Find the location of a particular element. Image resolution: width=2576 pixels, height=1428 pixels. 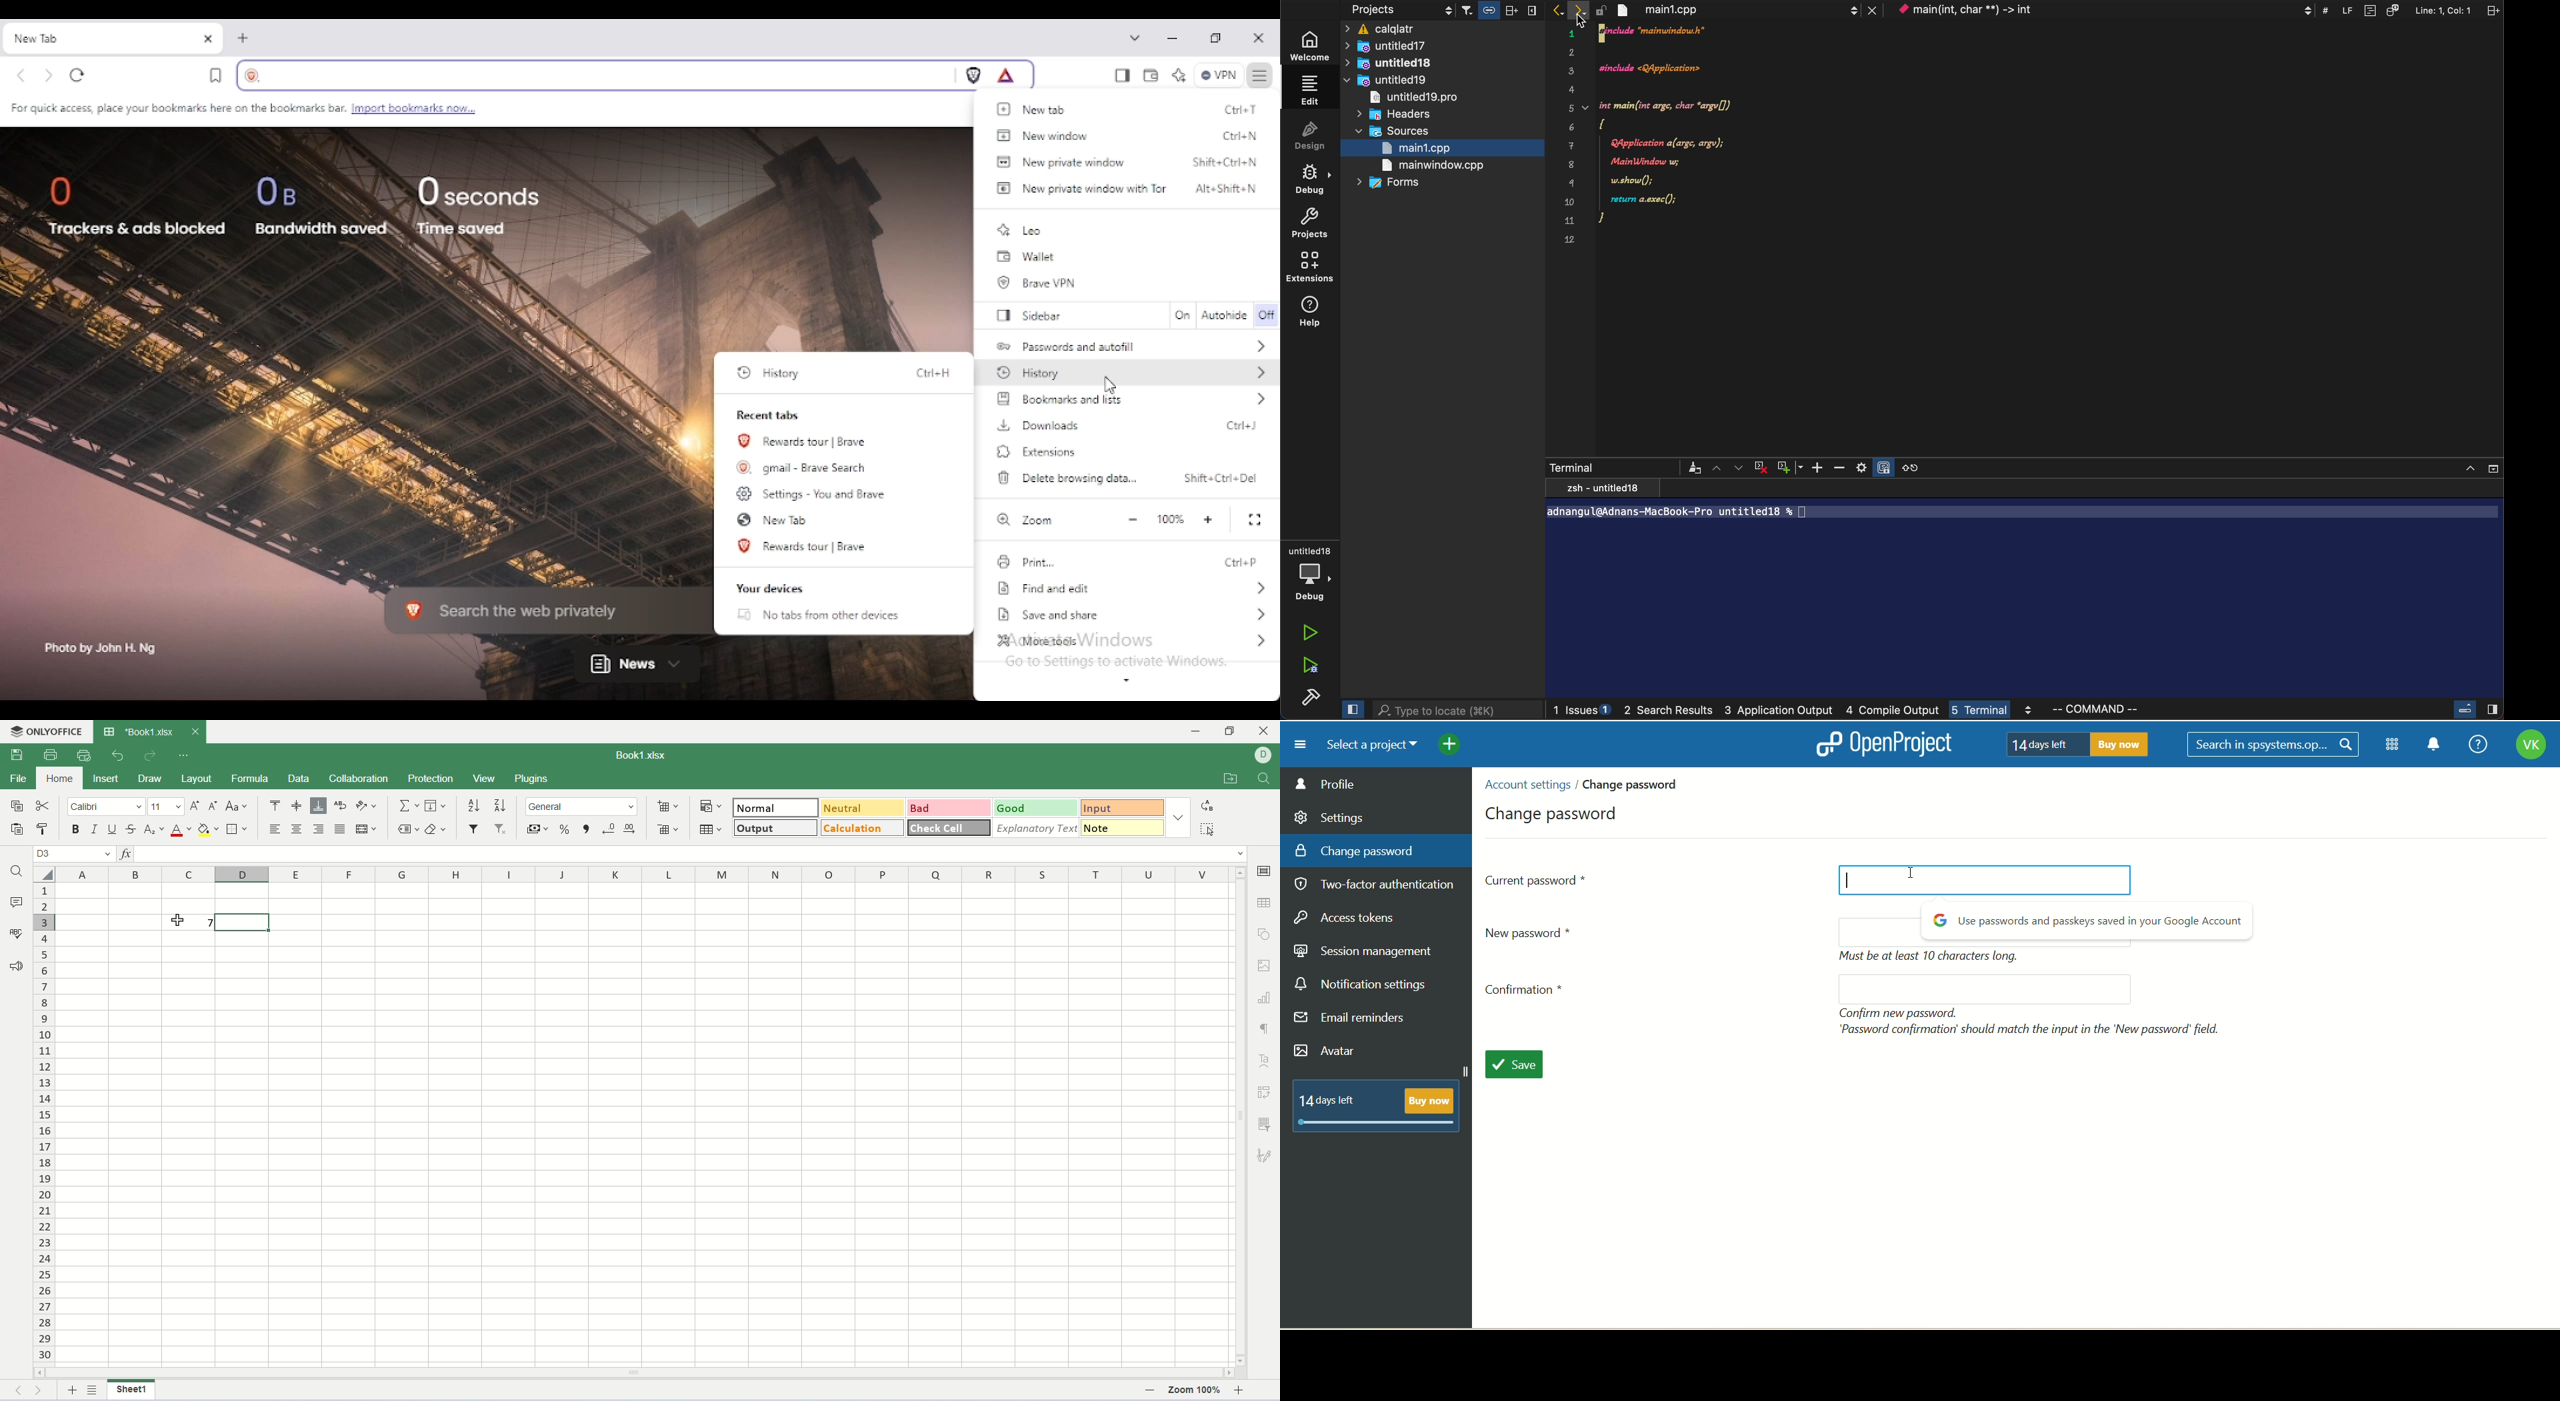

close slide bar is located at coordinates (1351, 707).